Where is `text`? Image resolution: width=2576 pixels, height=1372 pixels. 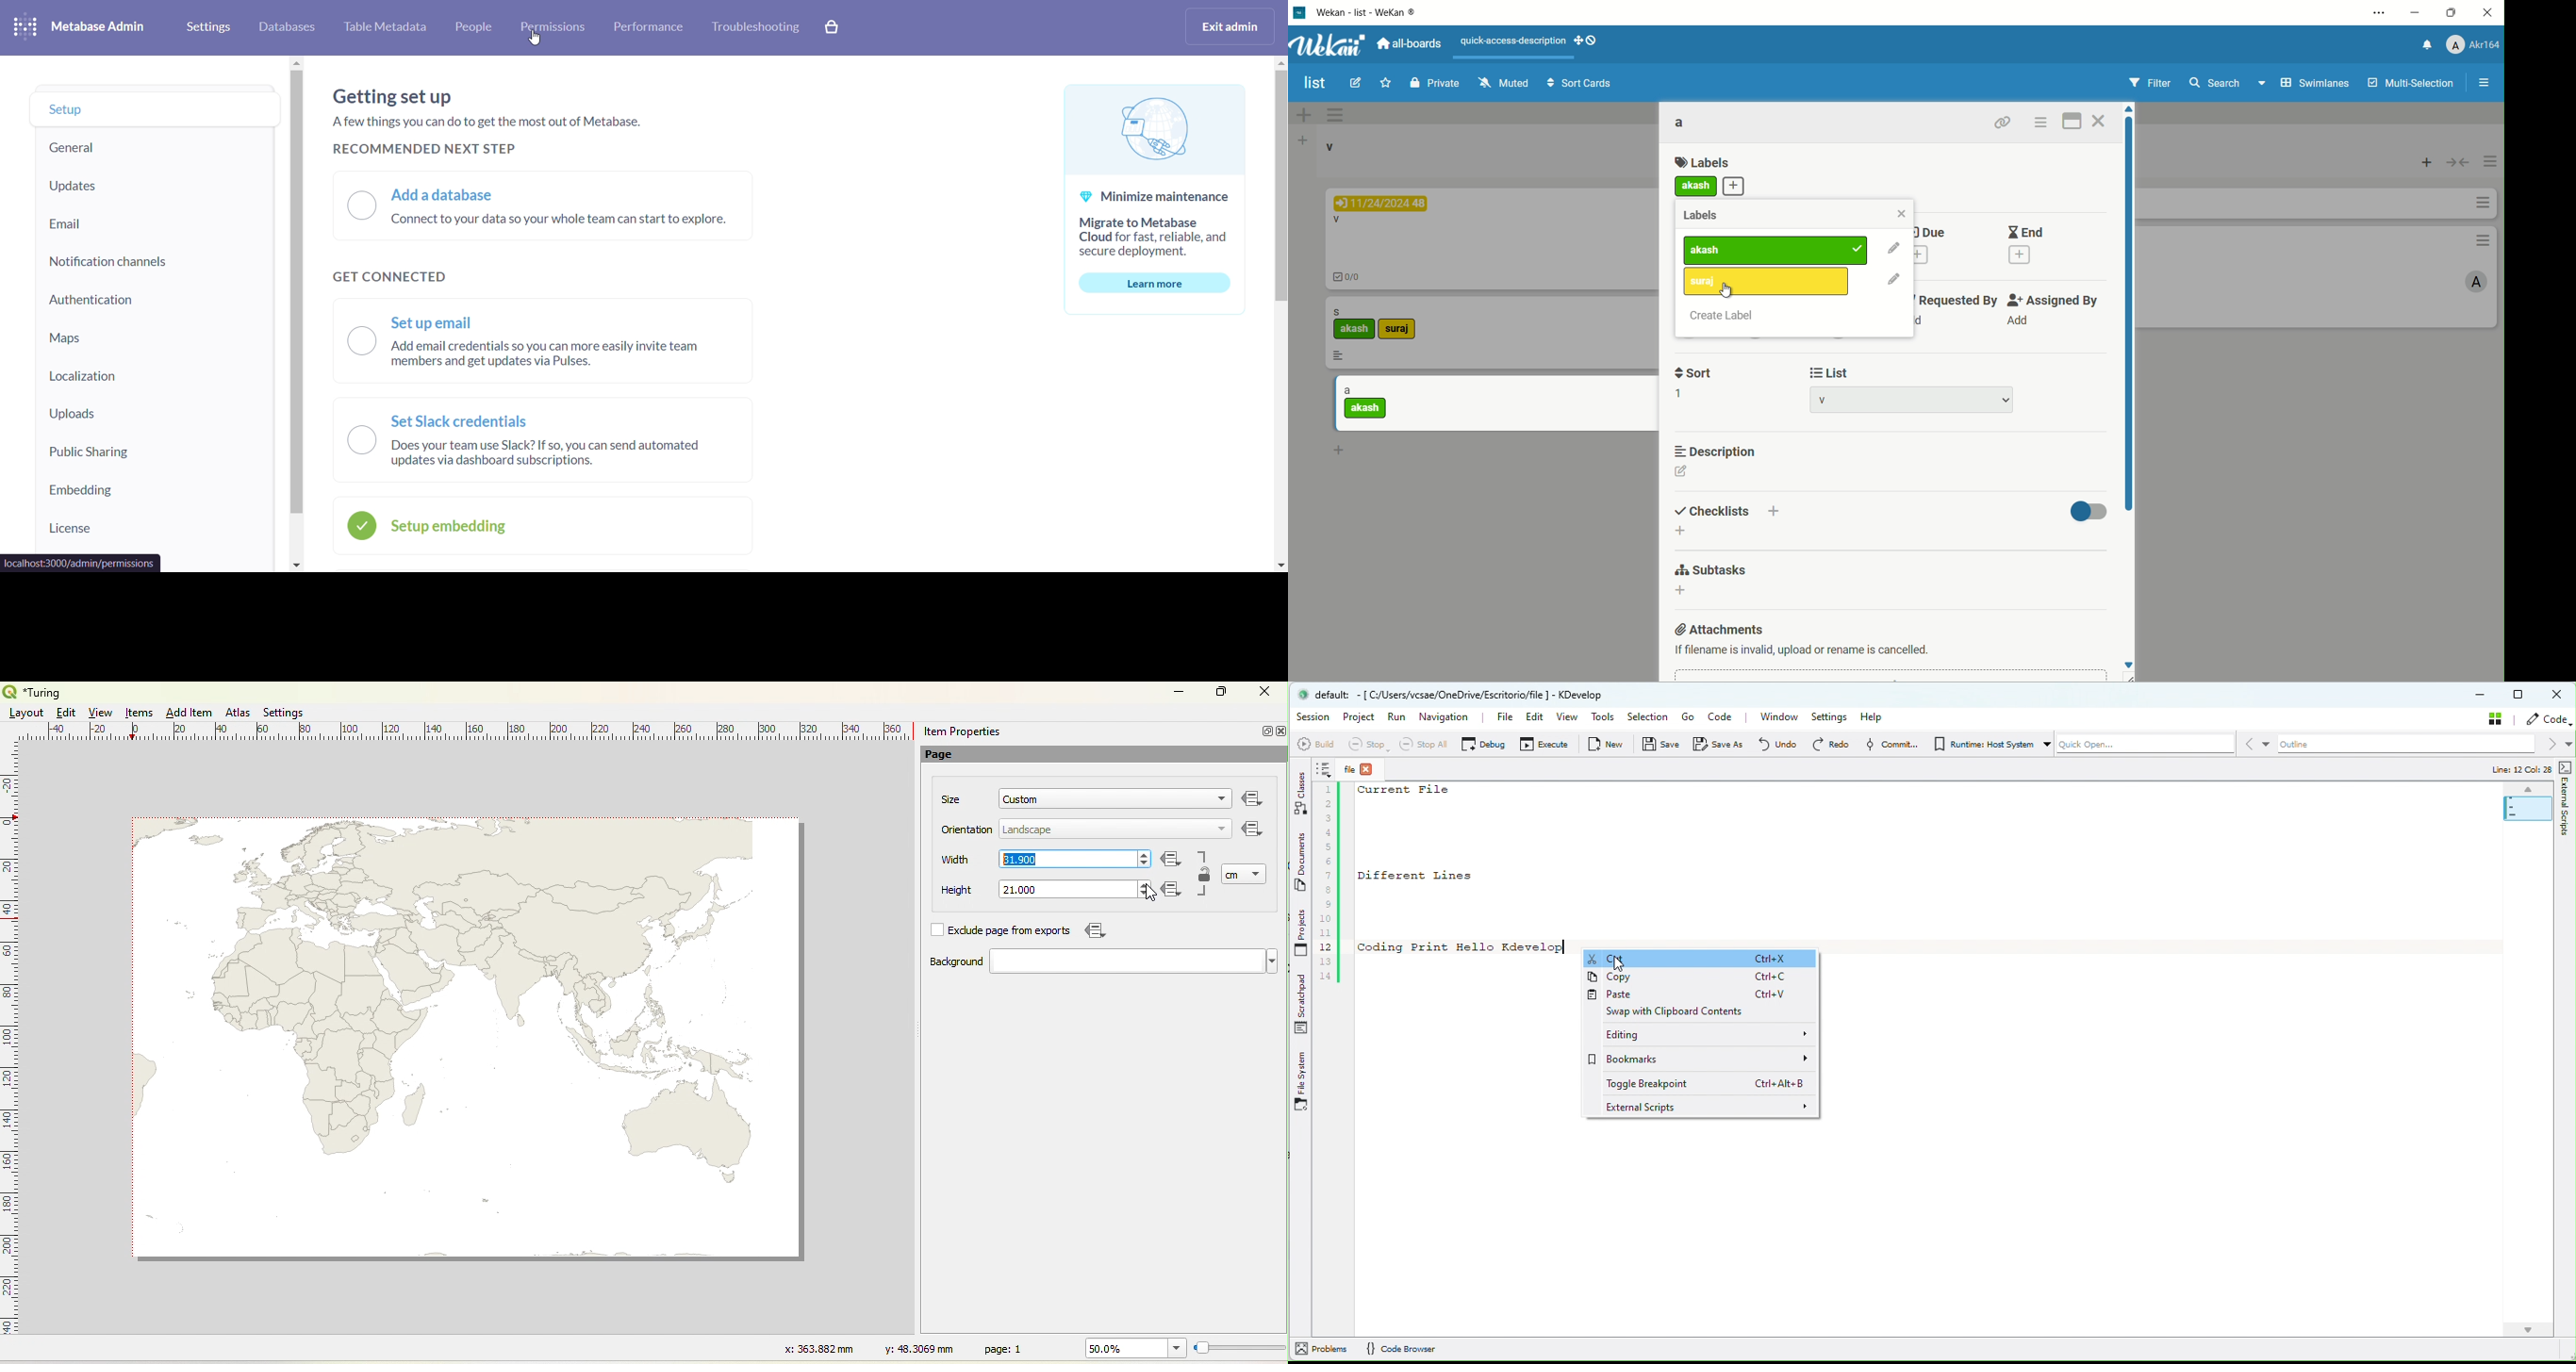
text is located at coordinates (1804, 648).